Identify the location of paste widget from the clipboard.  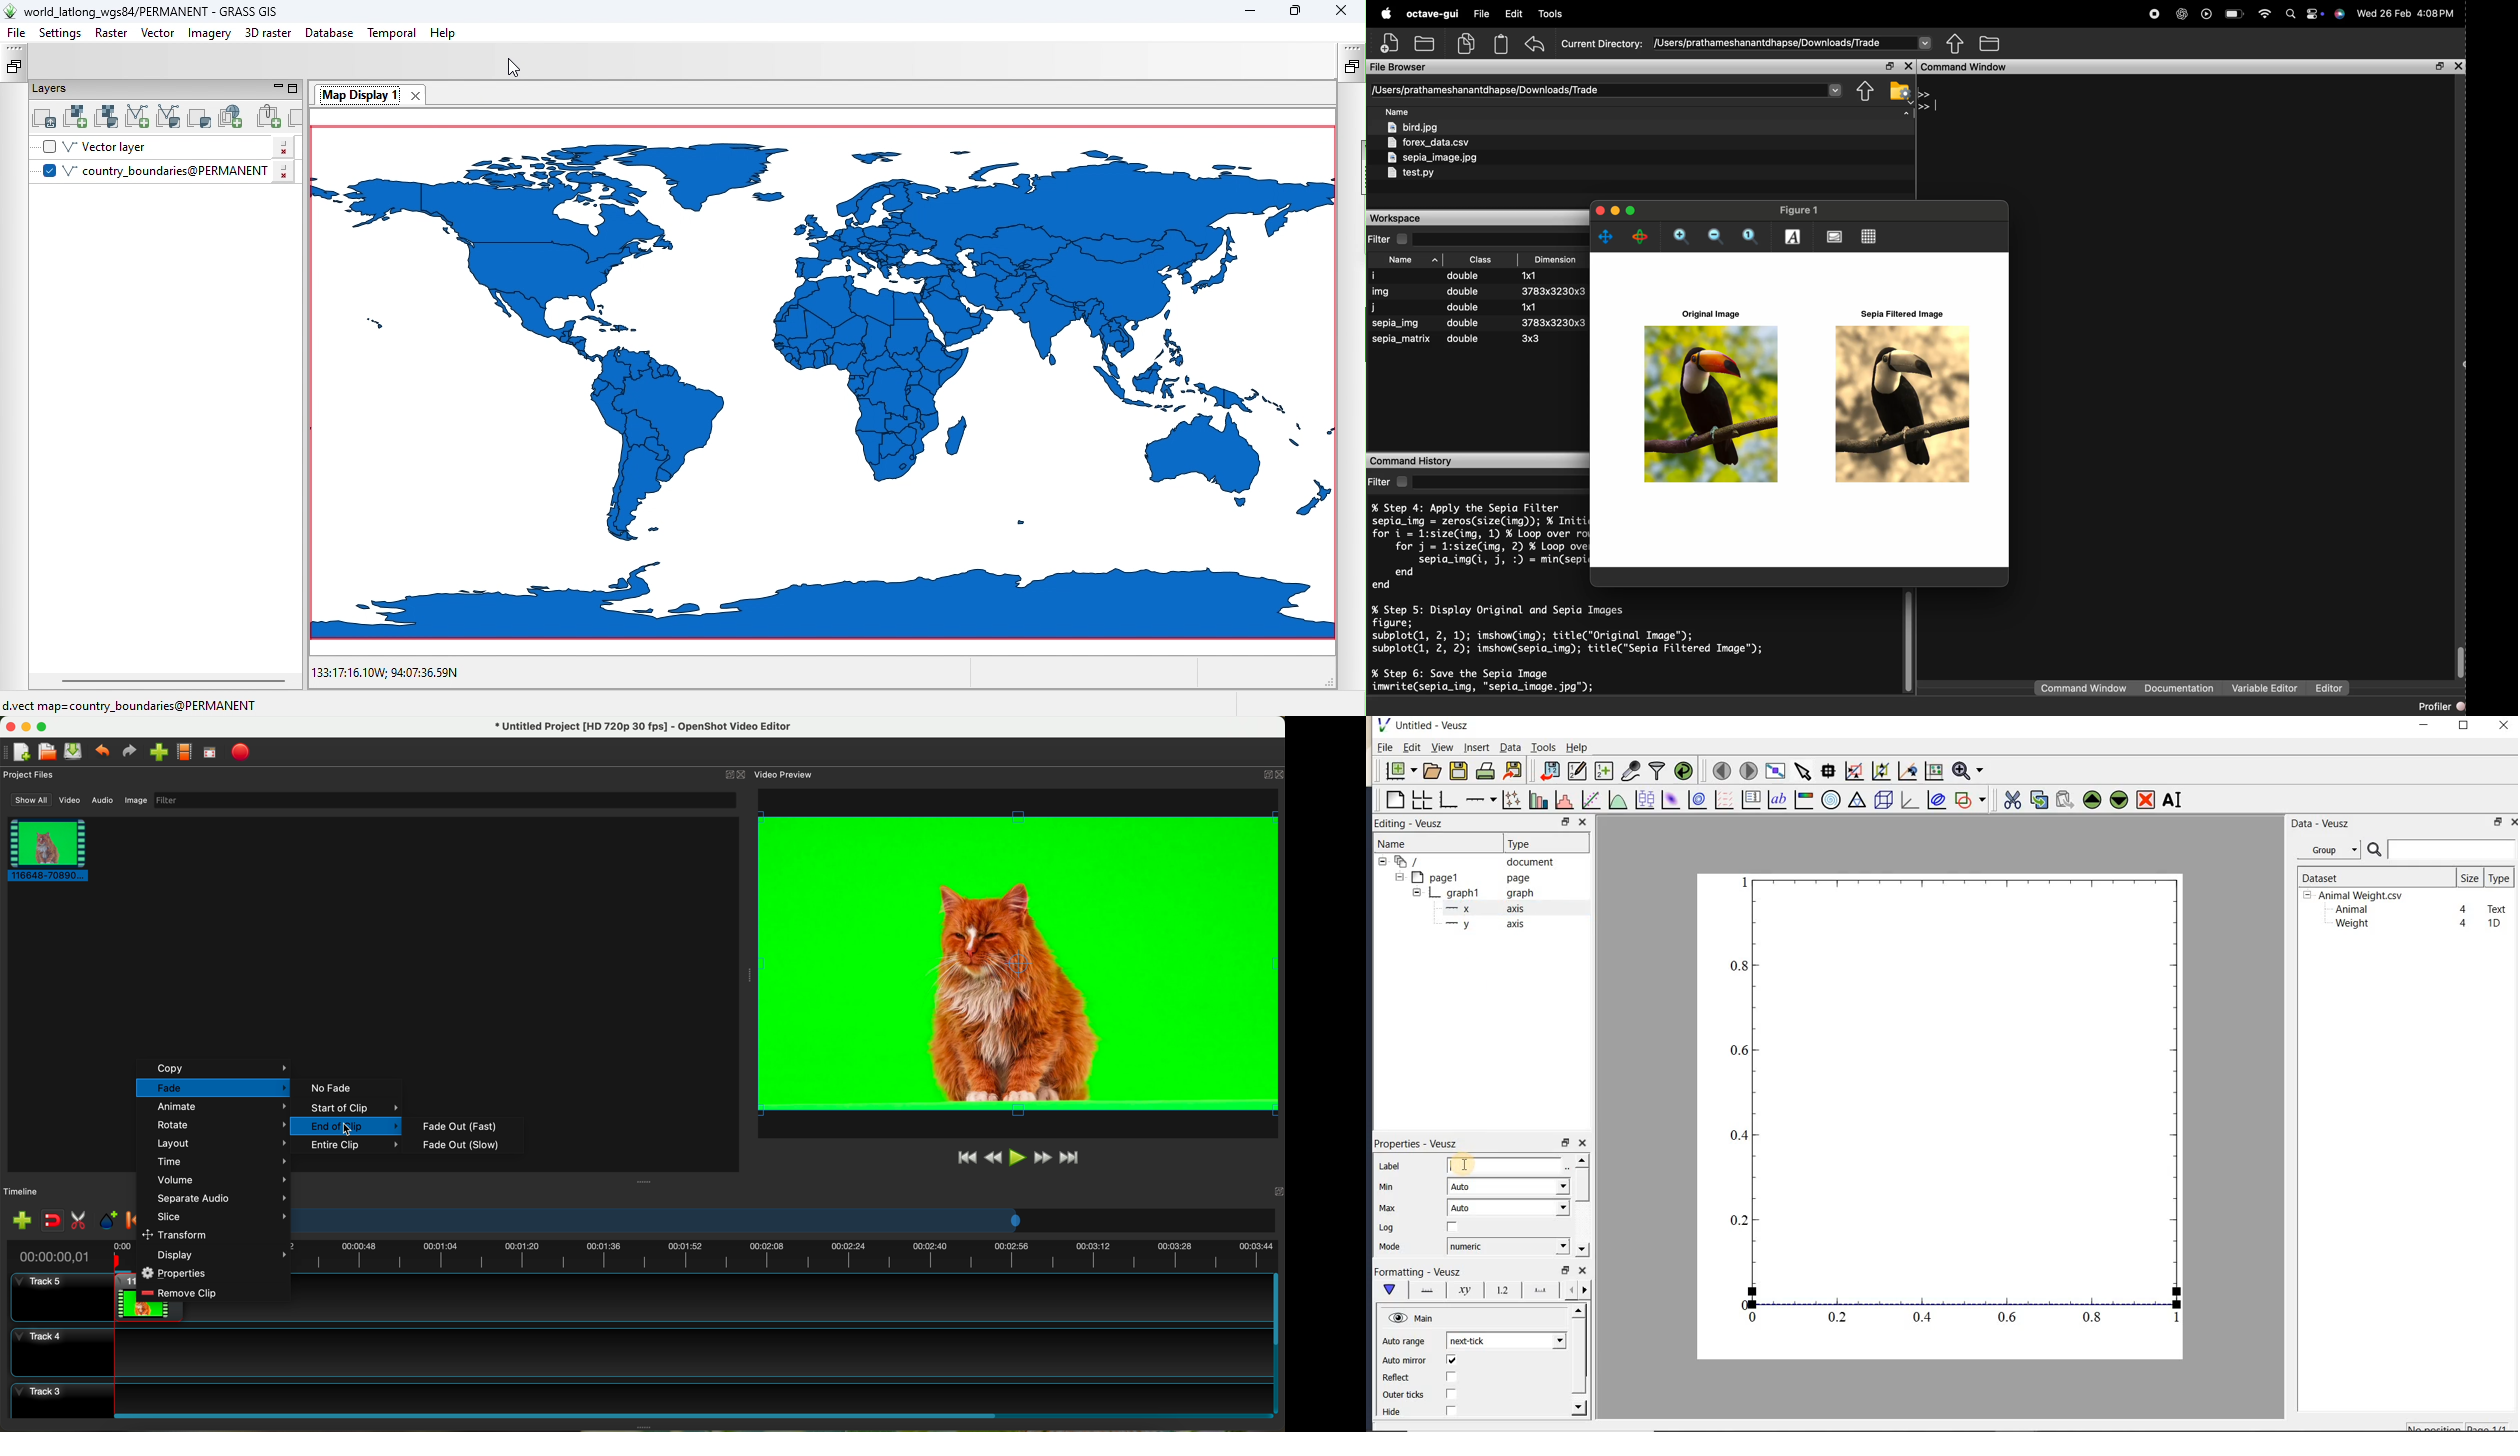
(2065, 801).